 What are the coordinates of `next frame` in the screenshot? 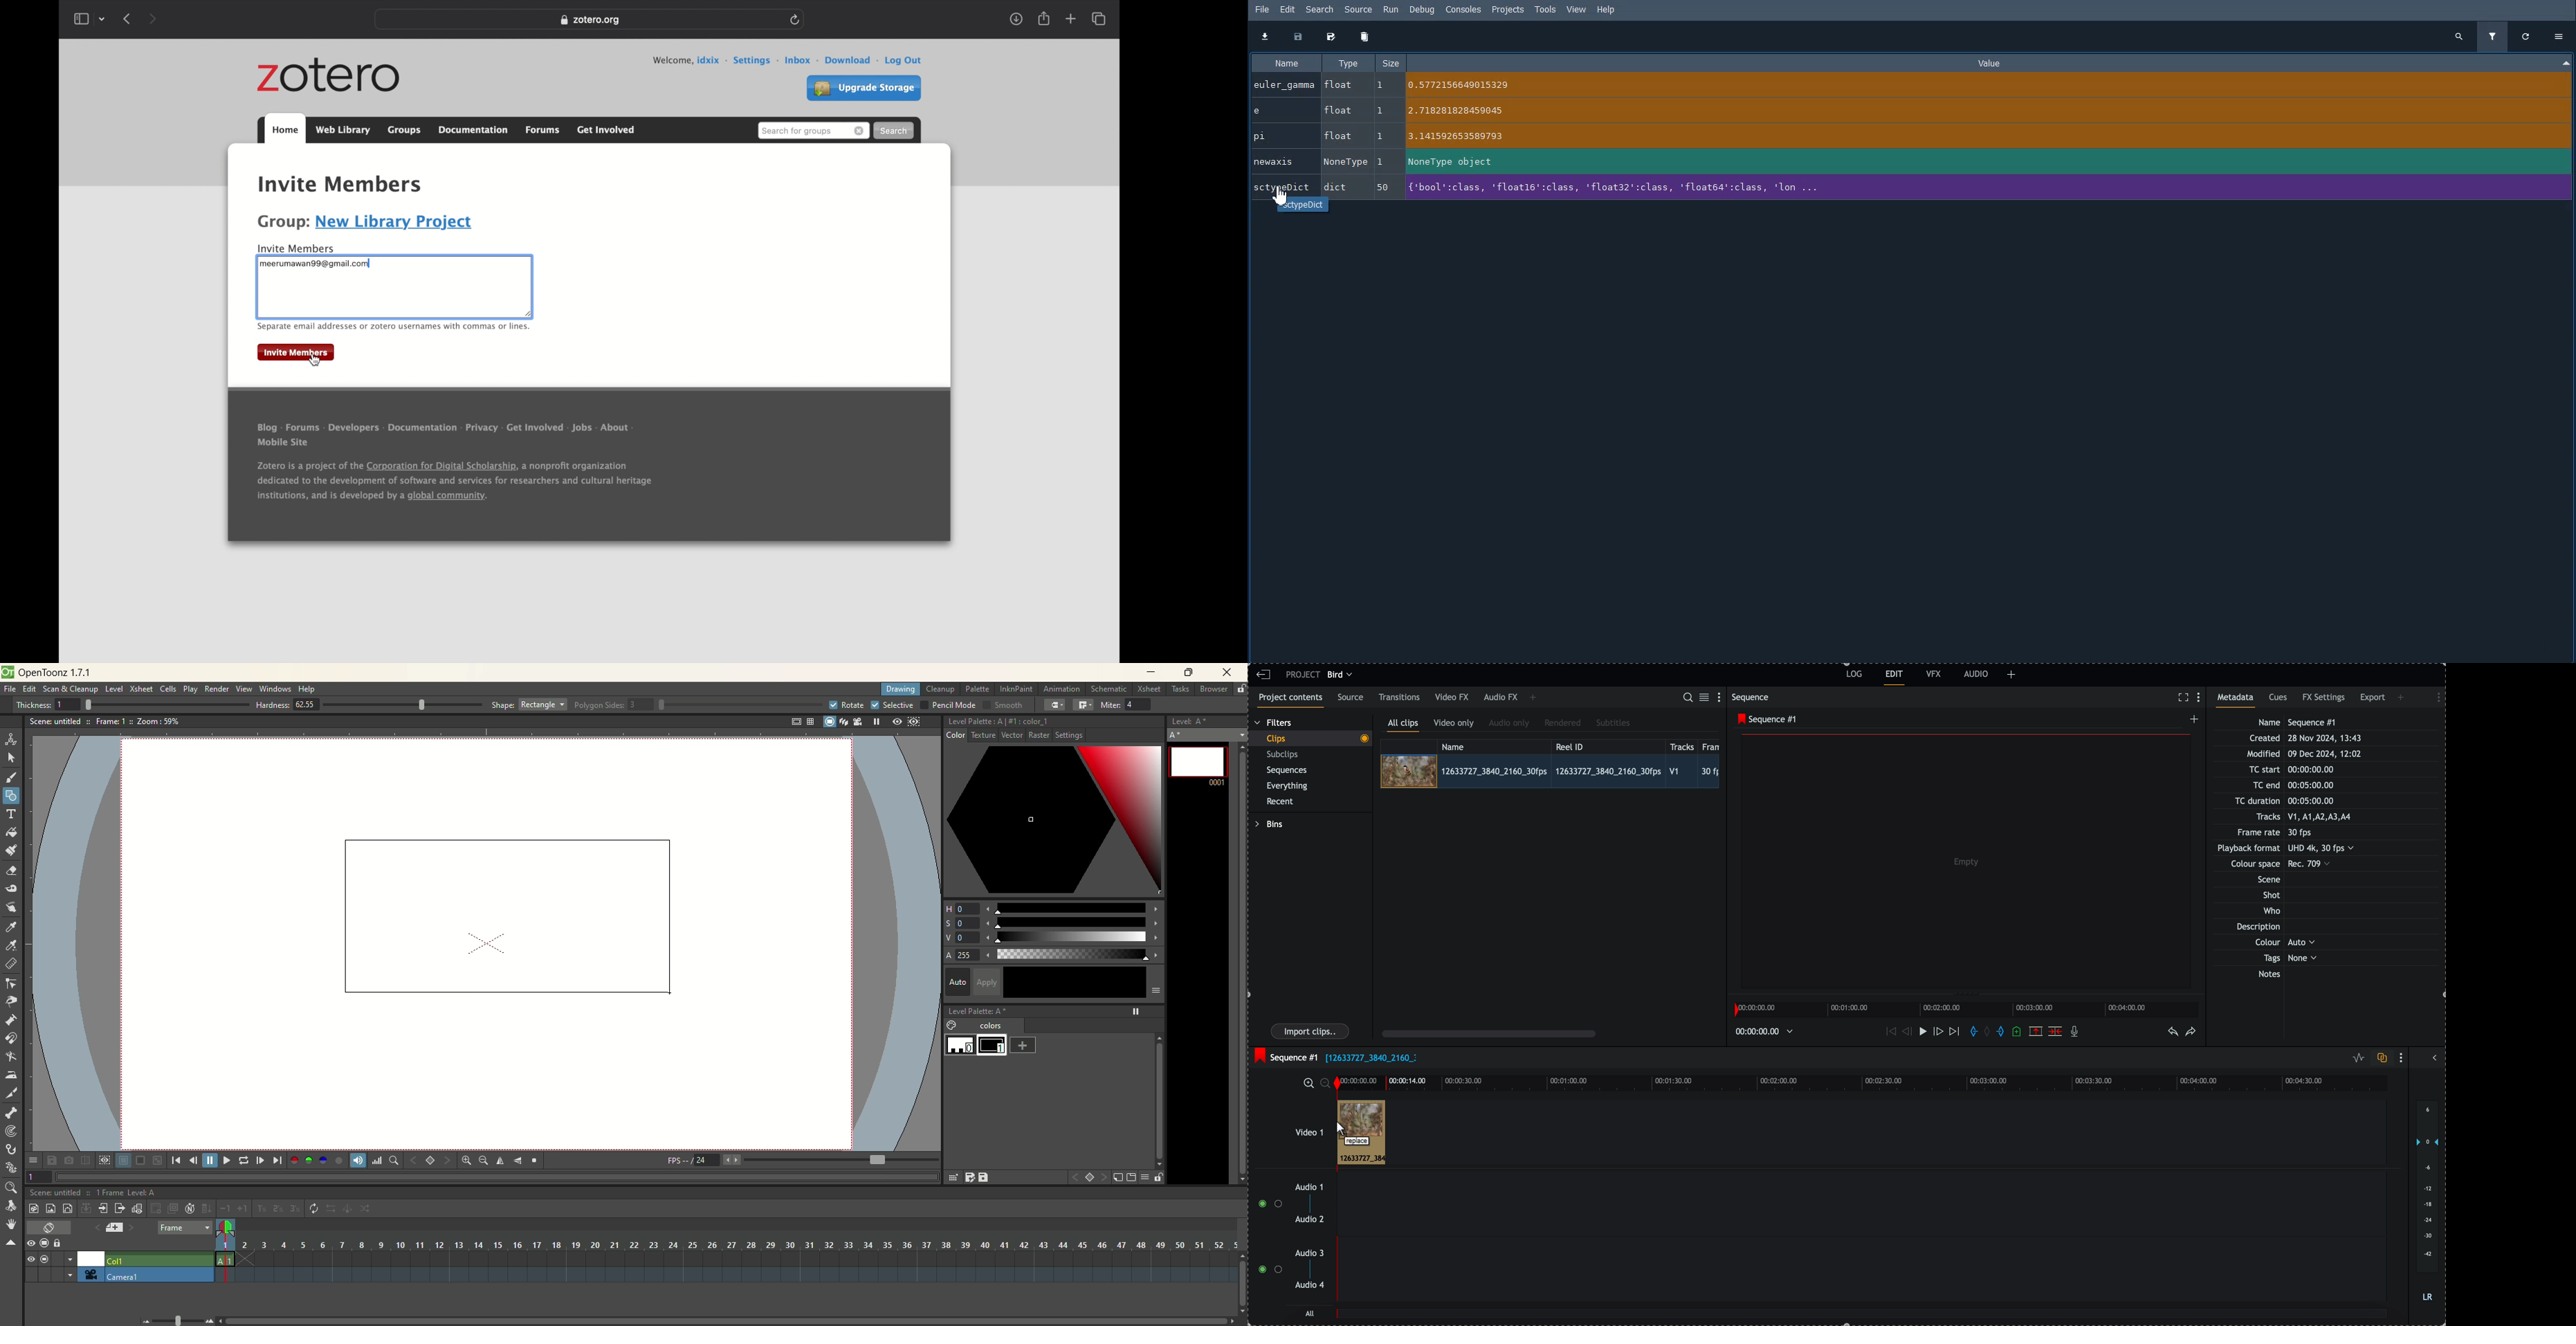 It's located at (259, 1160).